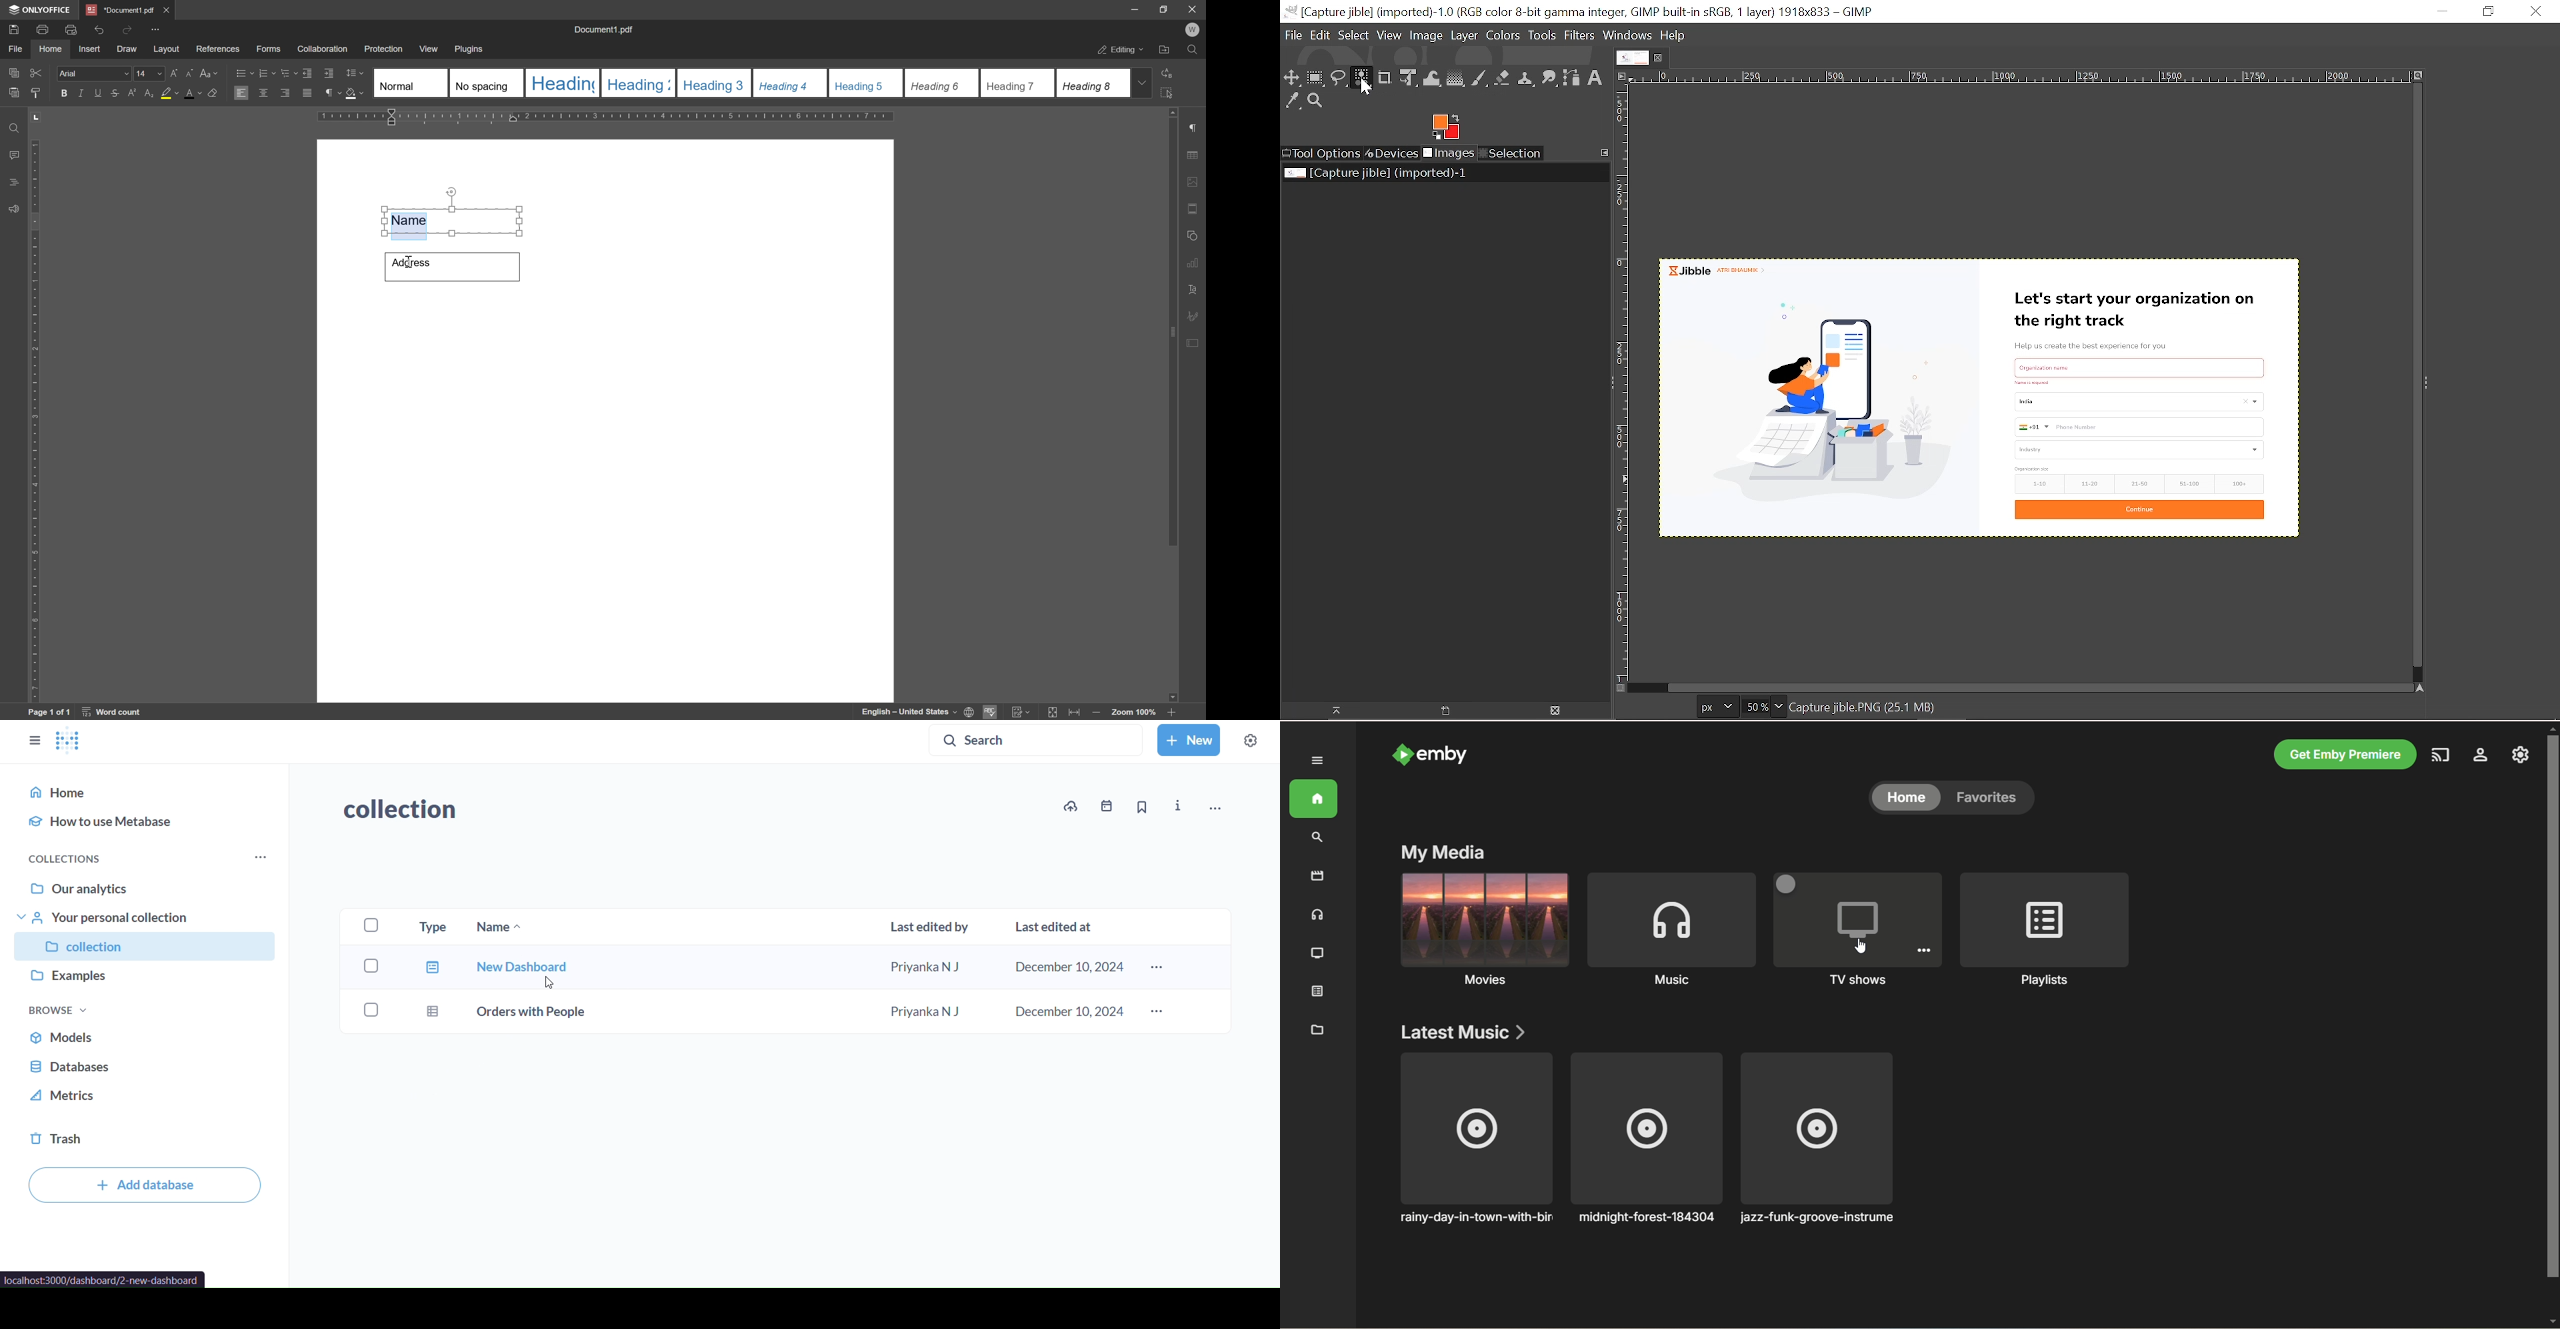 This screenshot has width=2576, height=1344. I want to click on add database, so click(141, 1185).